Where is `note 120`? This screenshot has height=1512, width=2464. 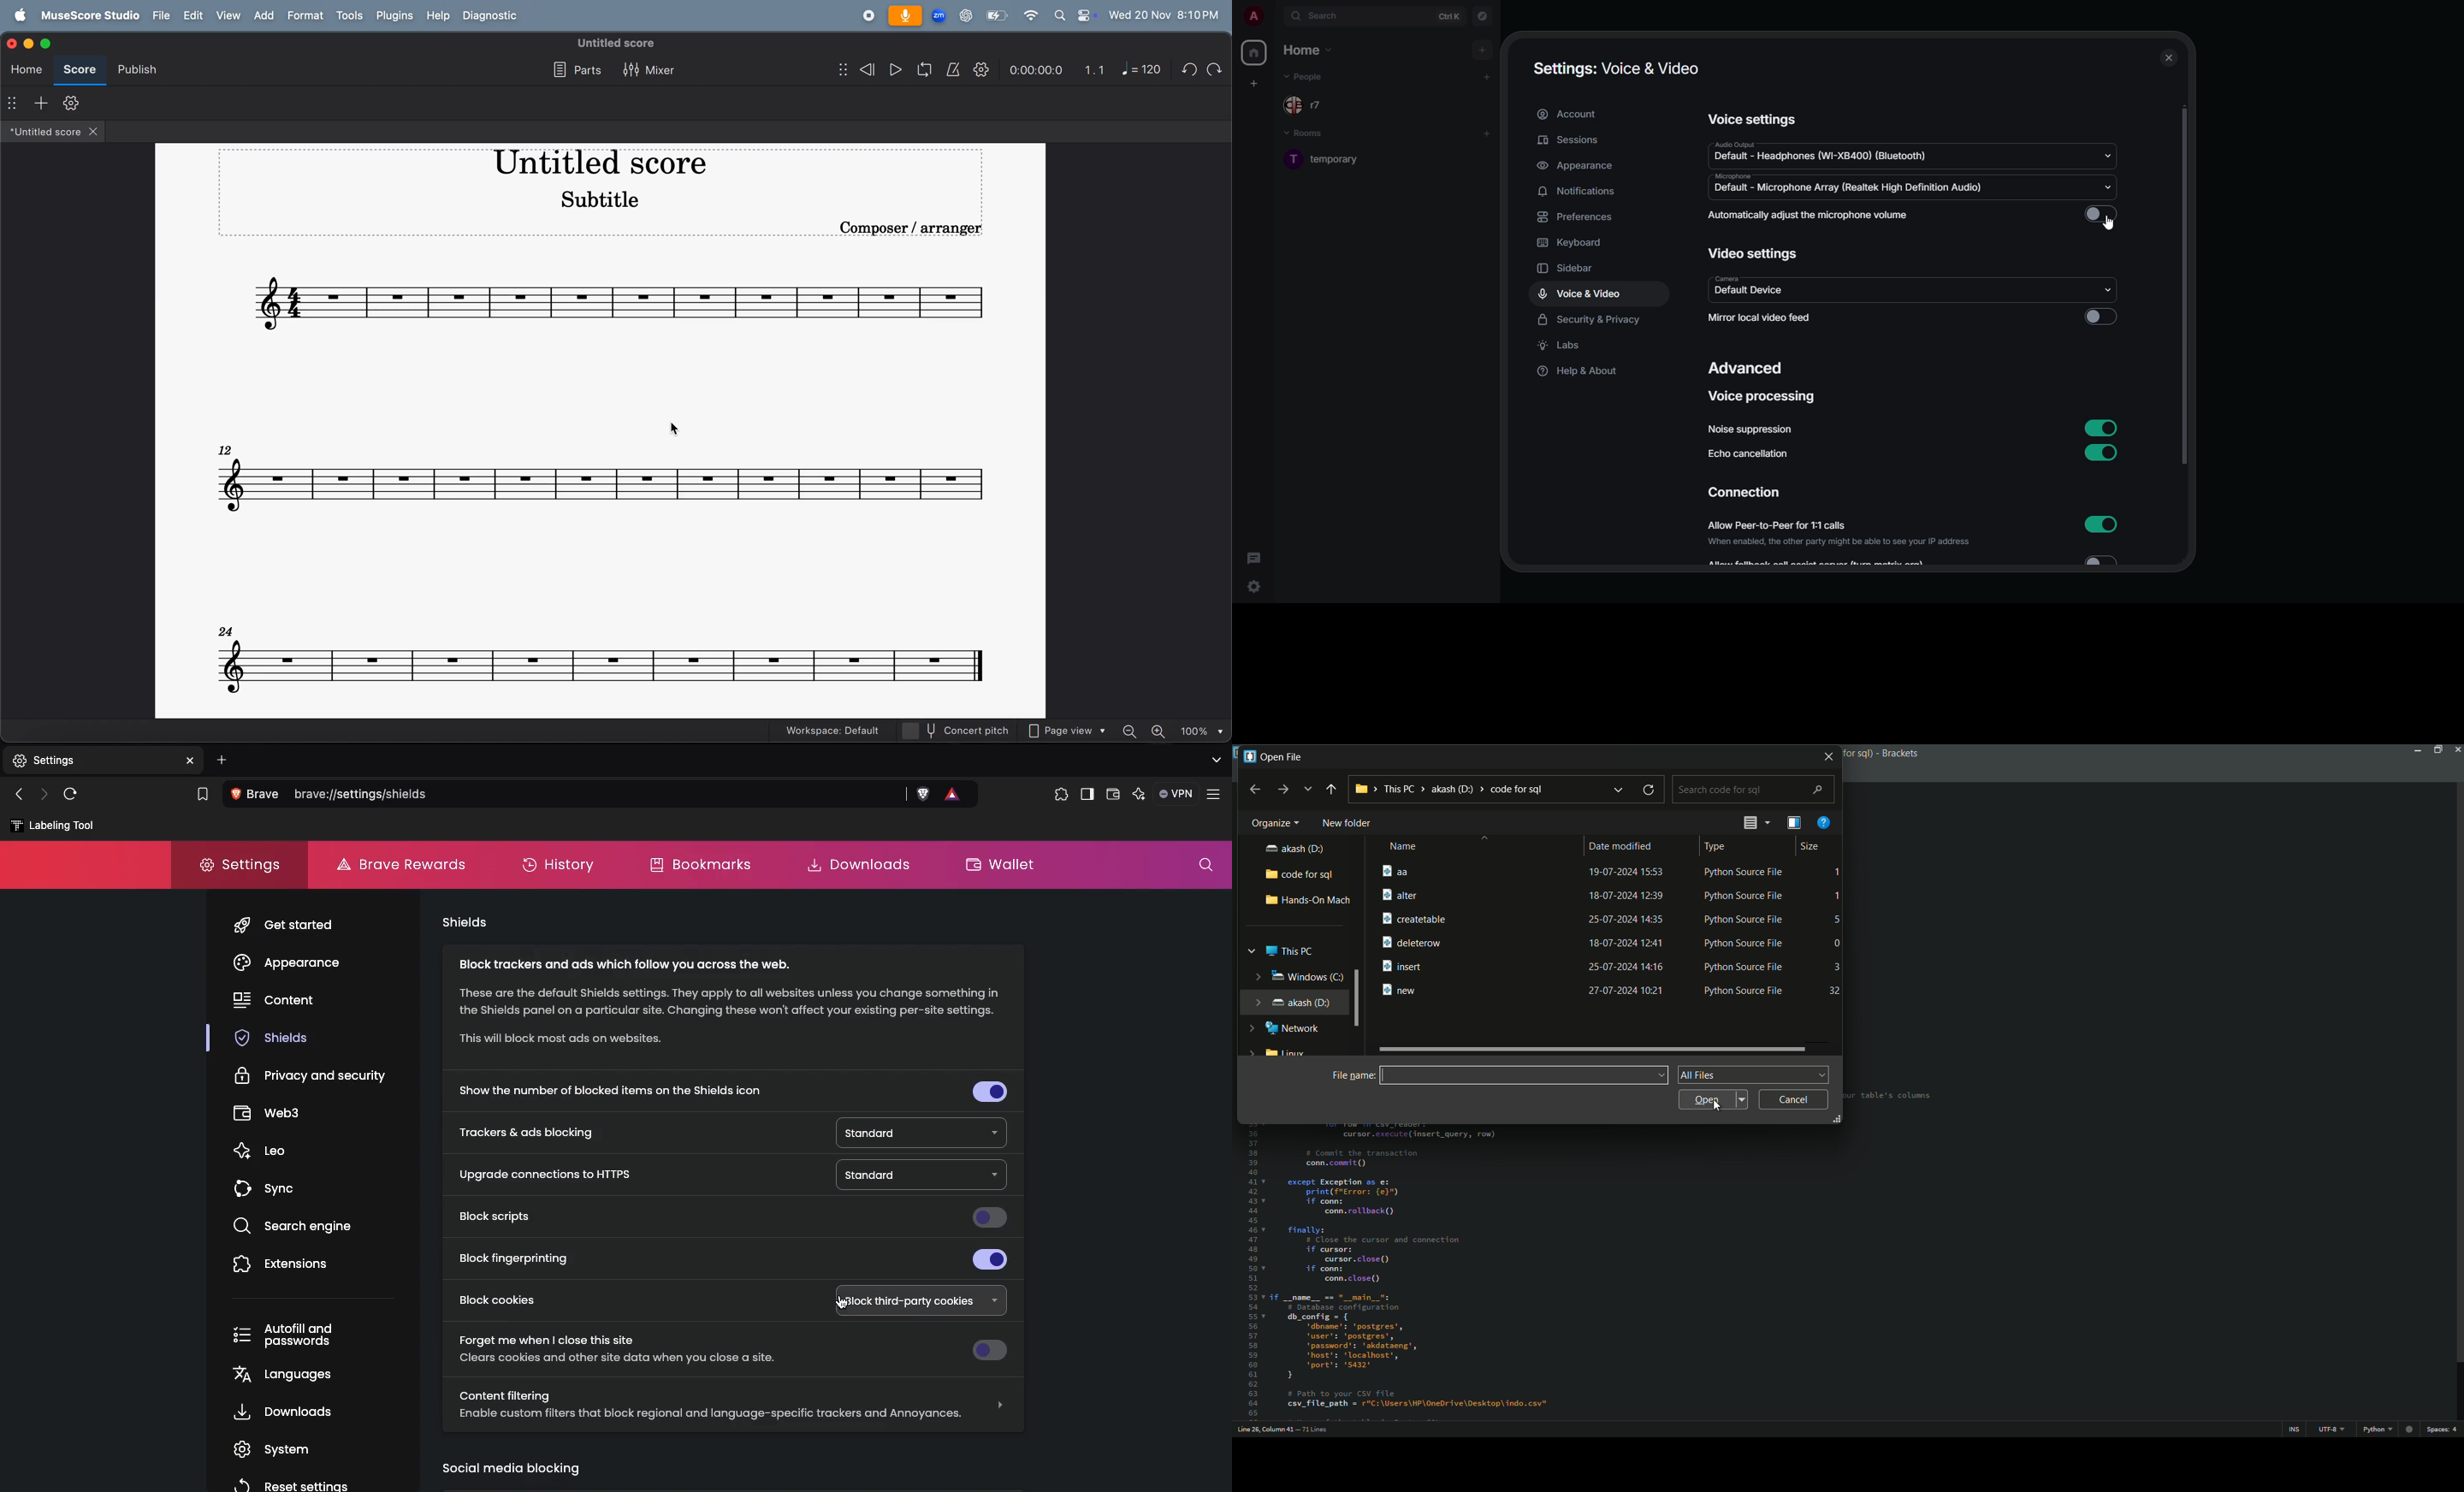 note 120 is located at coordinates (1140, 69).